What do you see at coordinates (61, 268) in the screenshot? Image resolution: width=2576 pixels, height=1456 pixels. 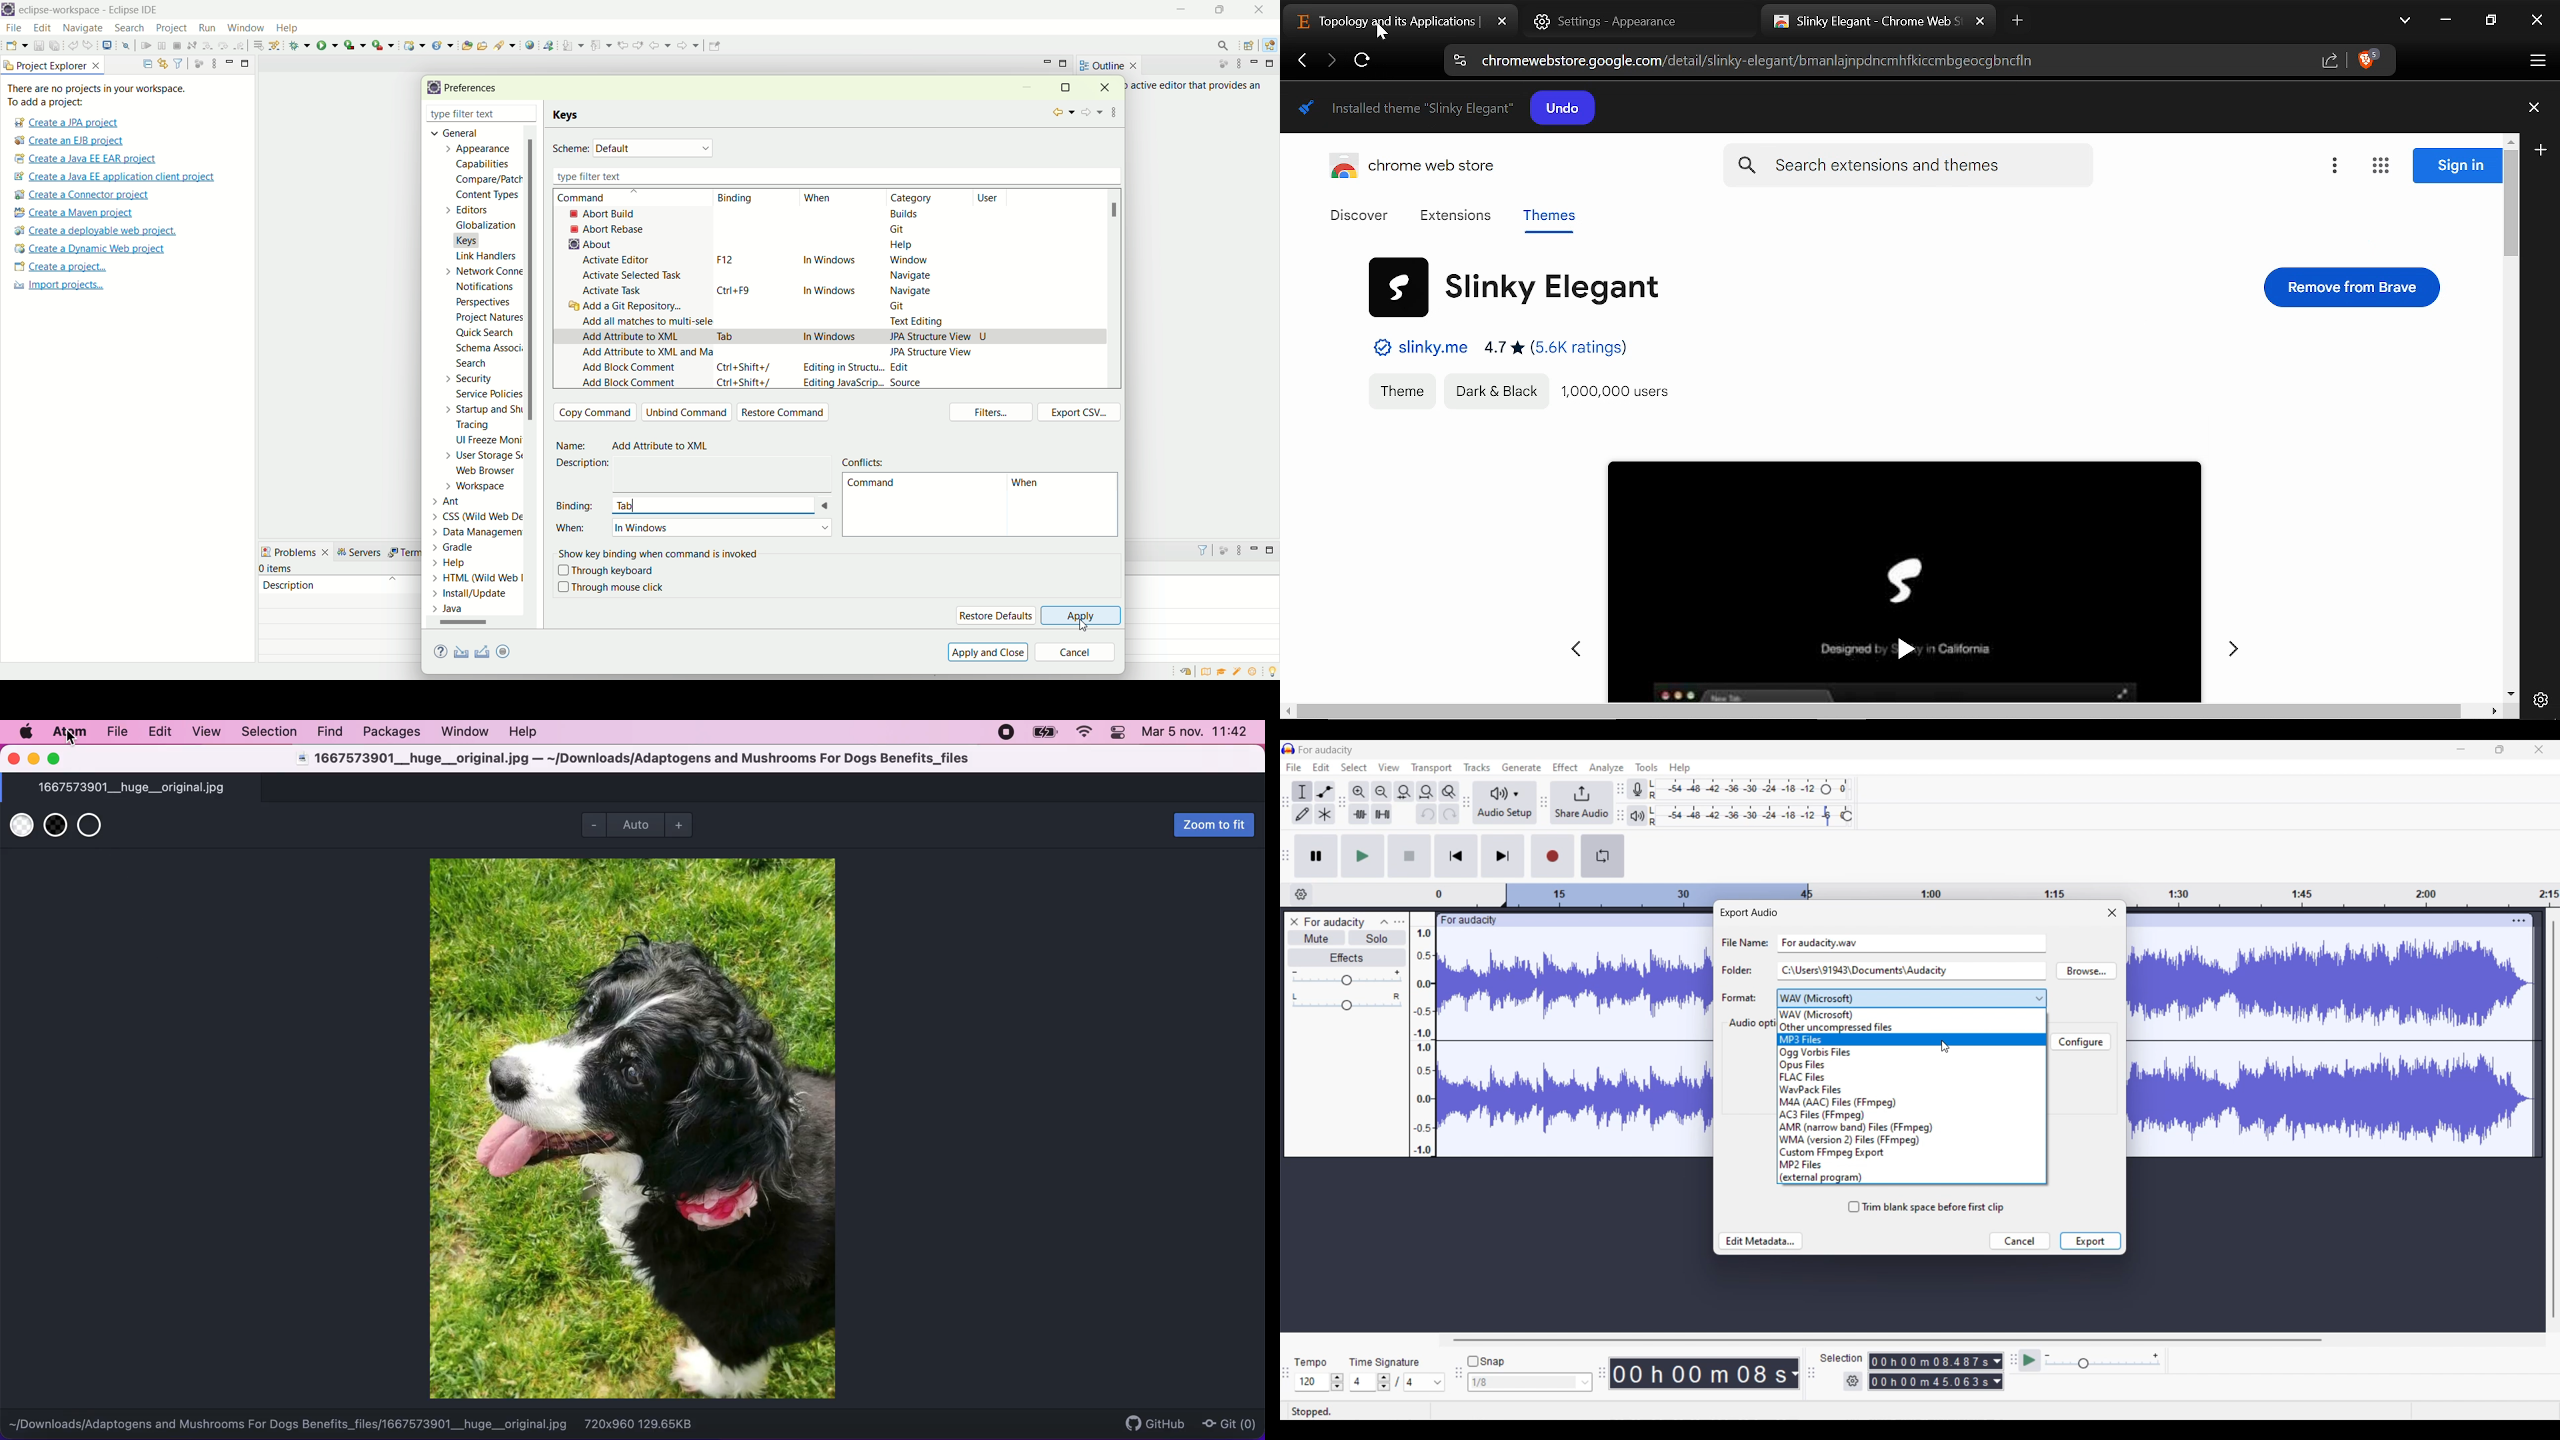 I see `create a project` at bounding box center [61, 268].